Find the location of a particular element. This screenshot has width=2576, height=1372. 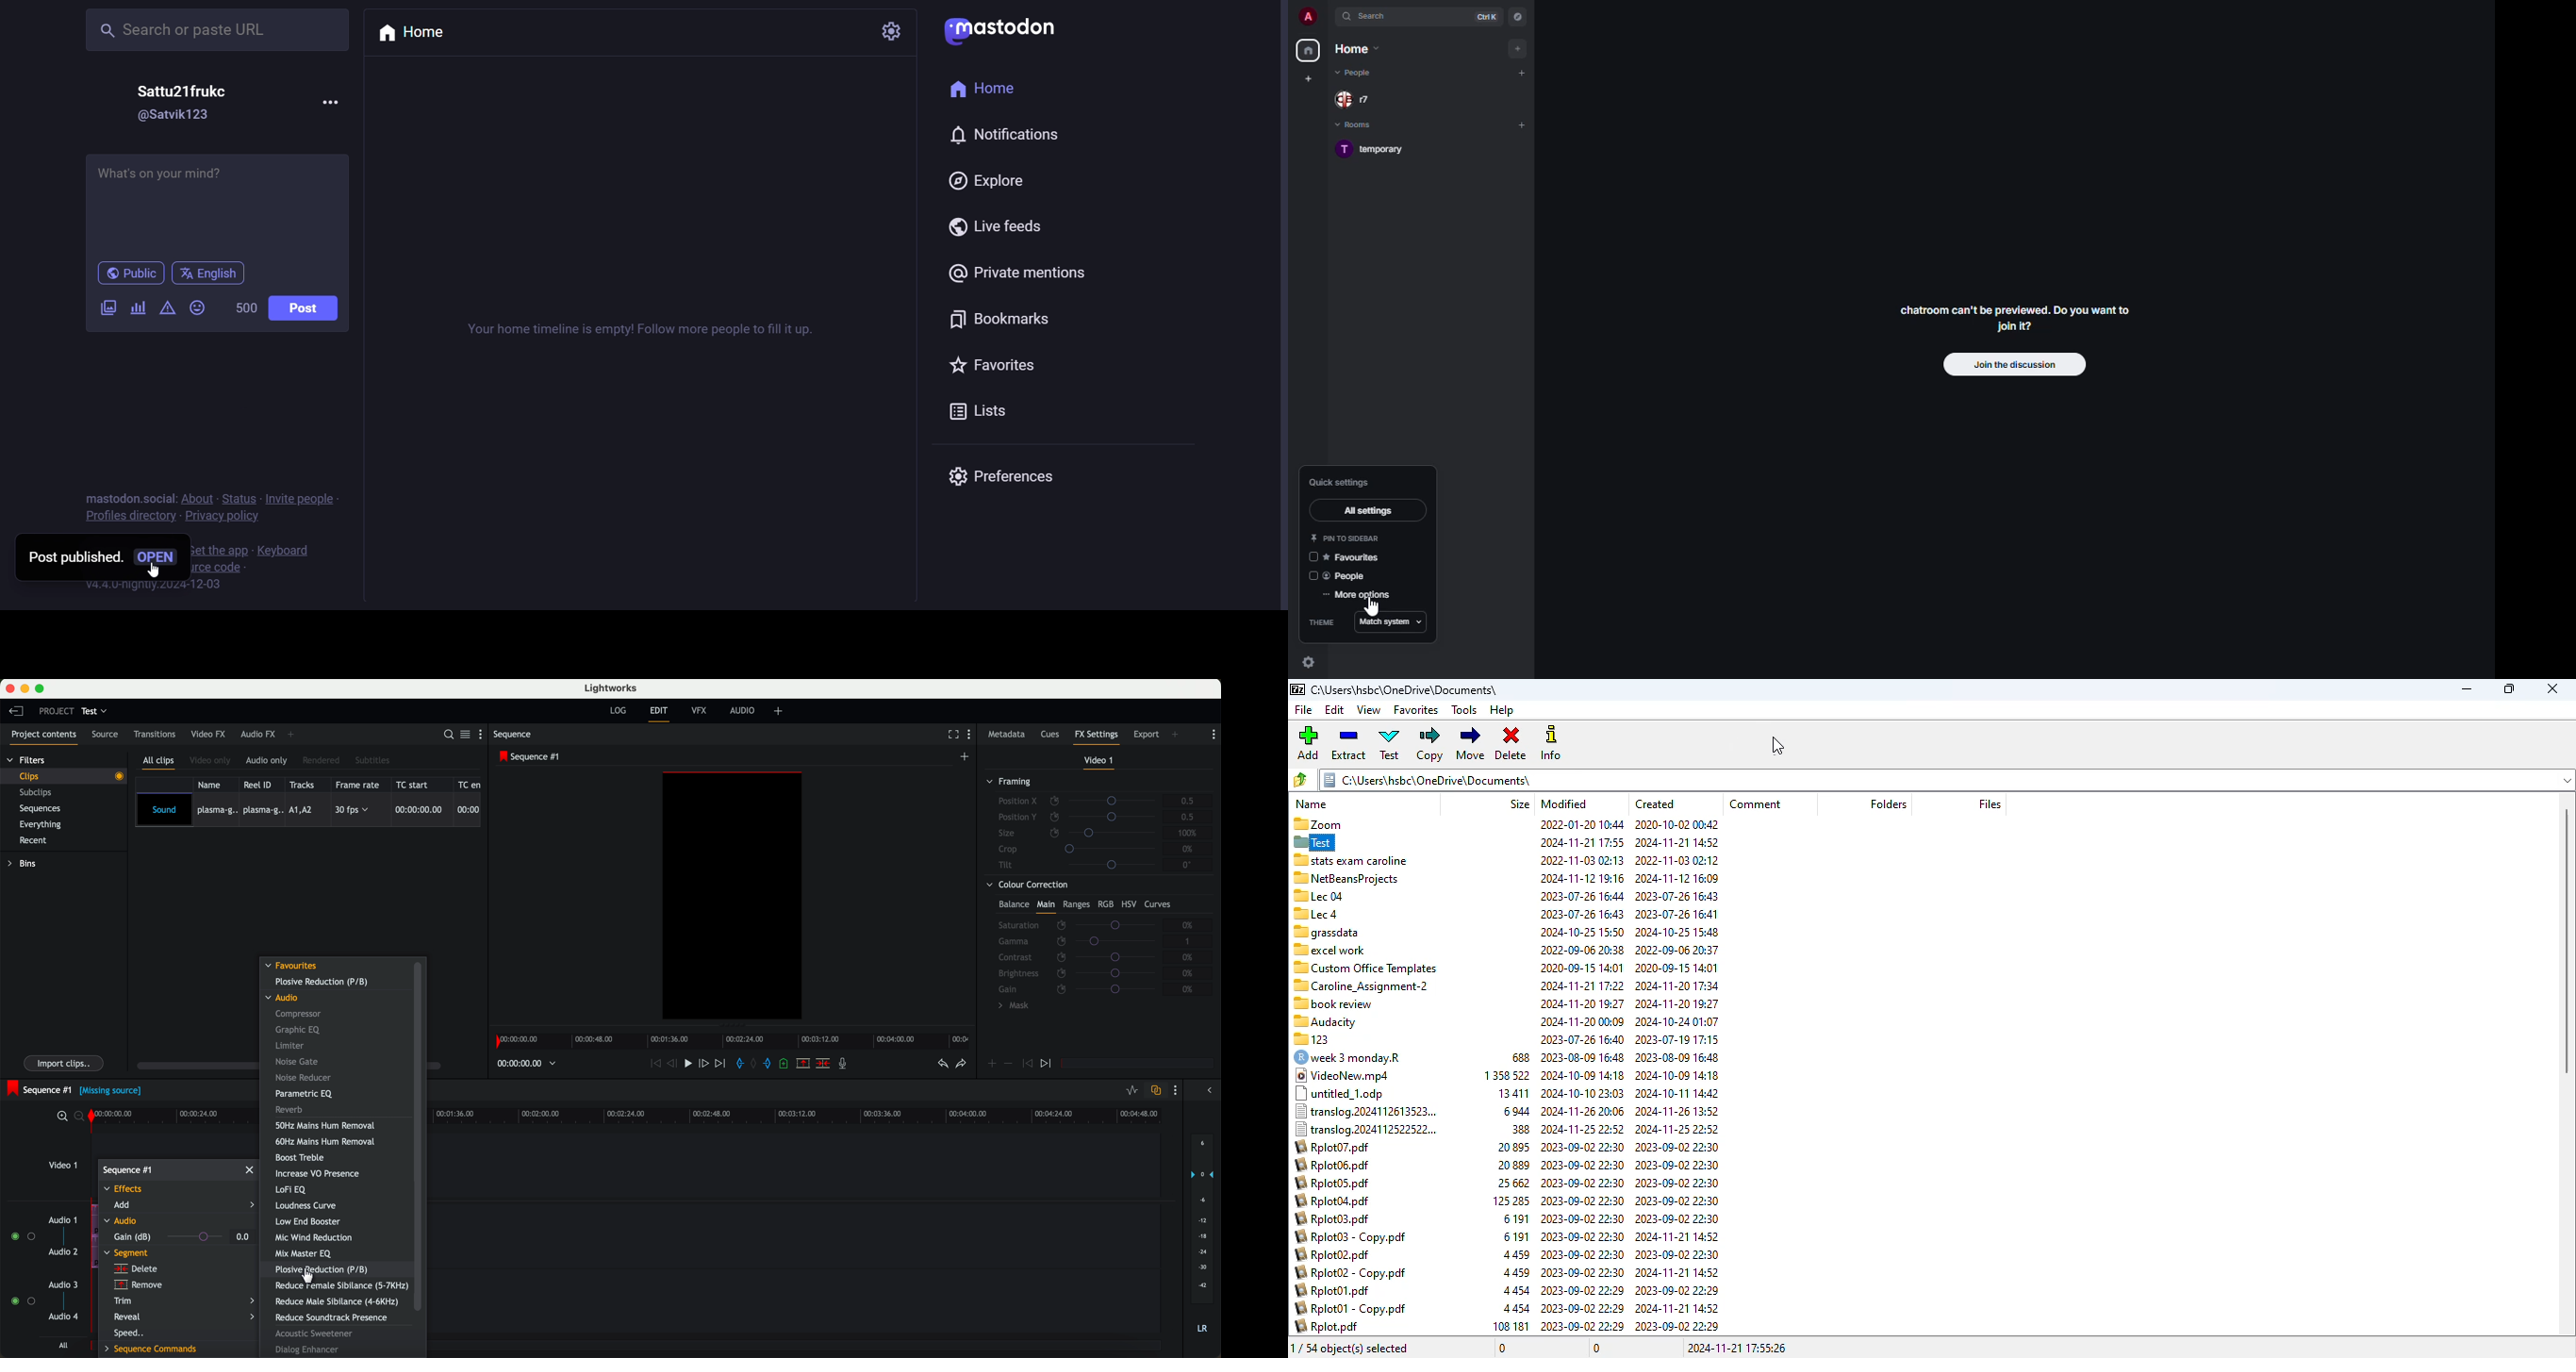

logo is located at coordinates (1296, 689).